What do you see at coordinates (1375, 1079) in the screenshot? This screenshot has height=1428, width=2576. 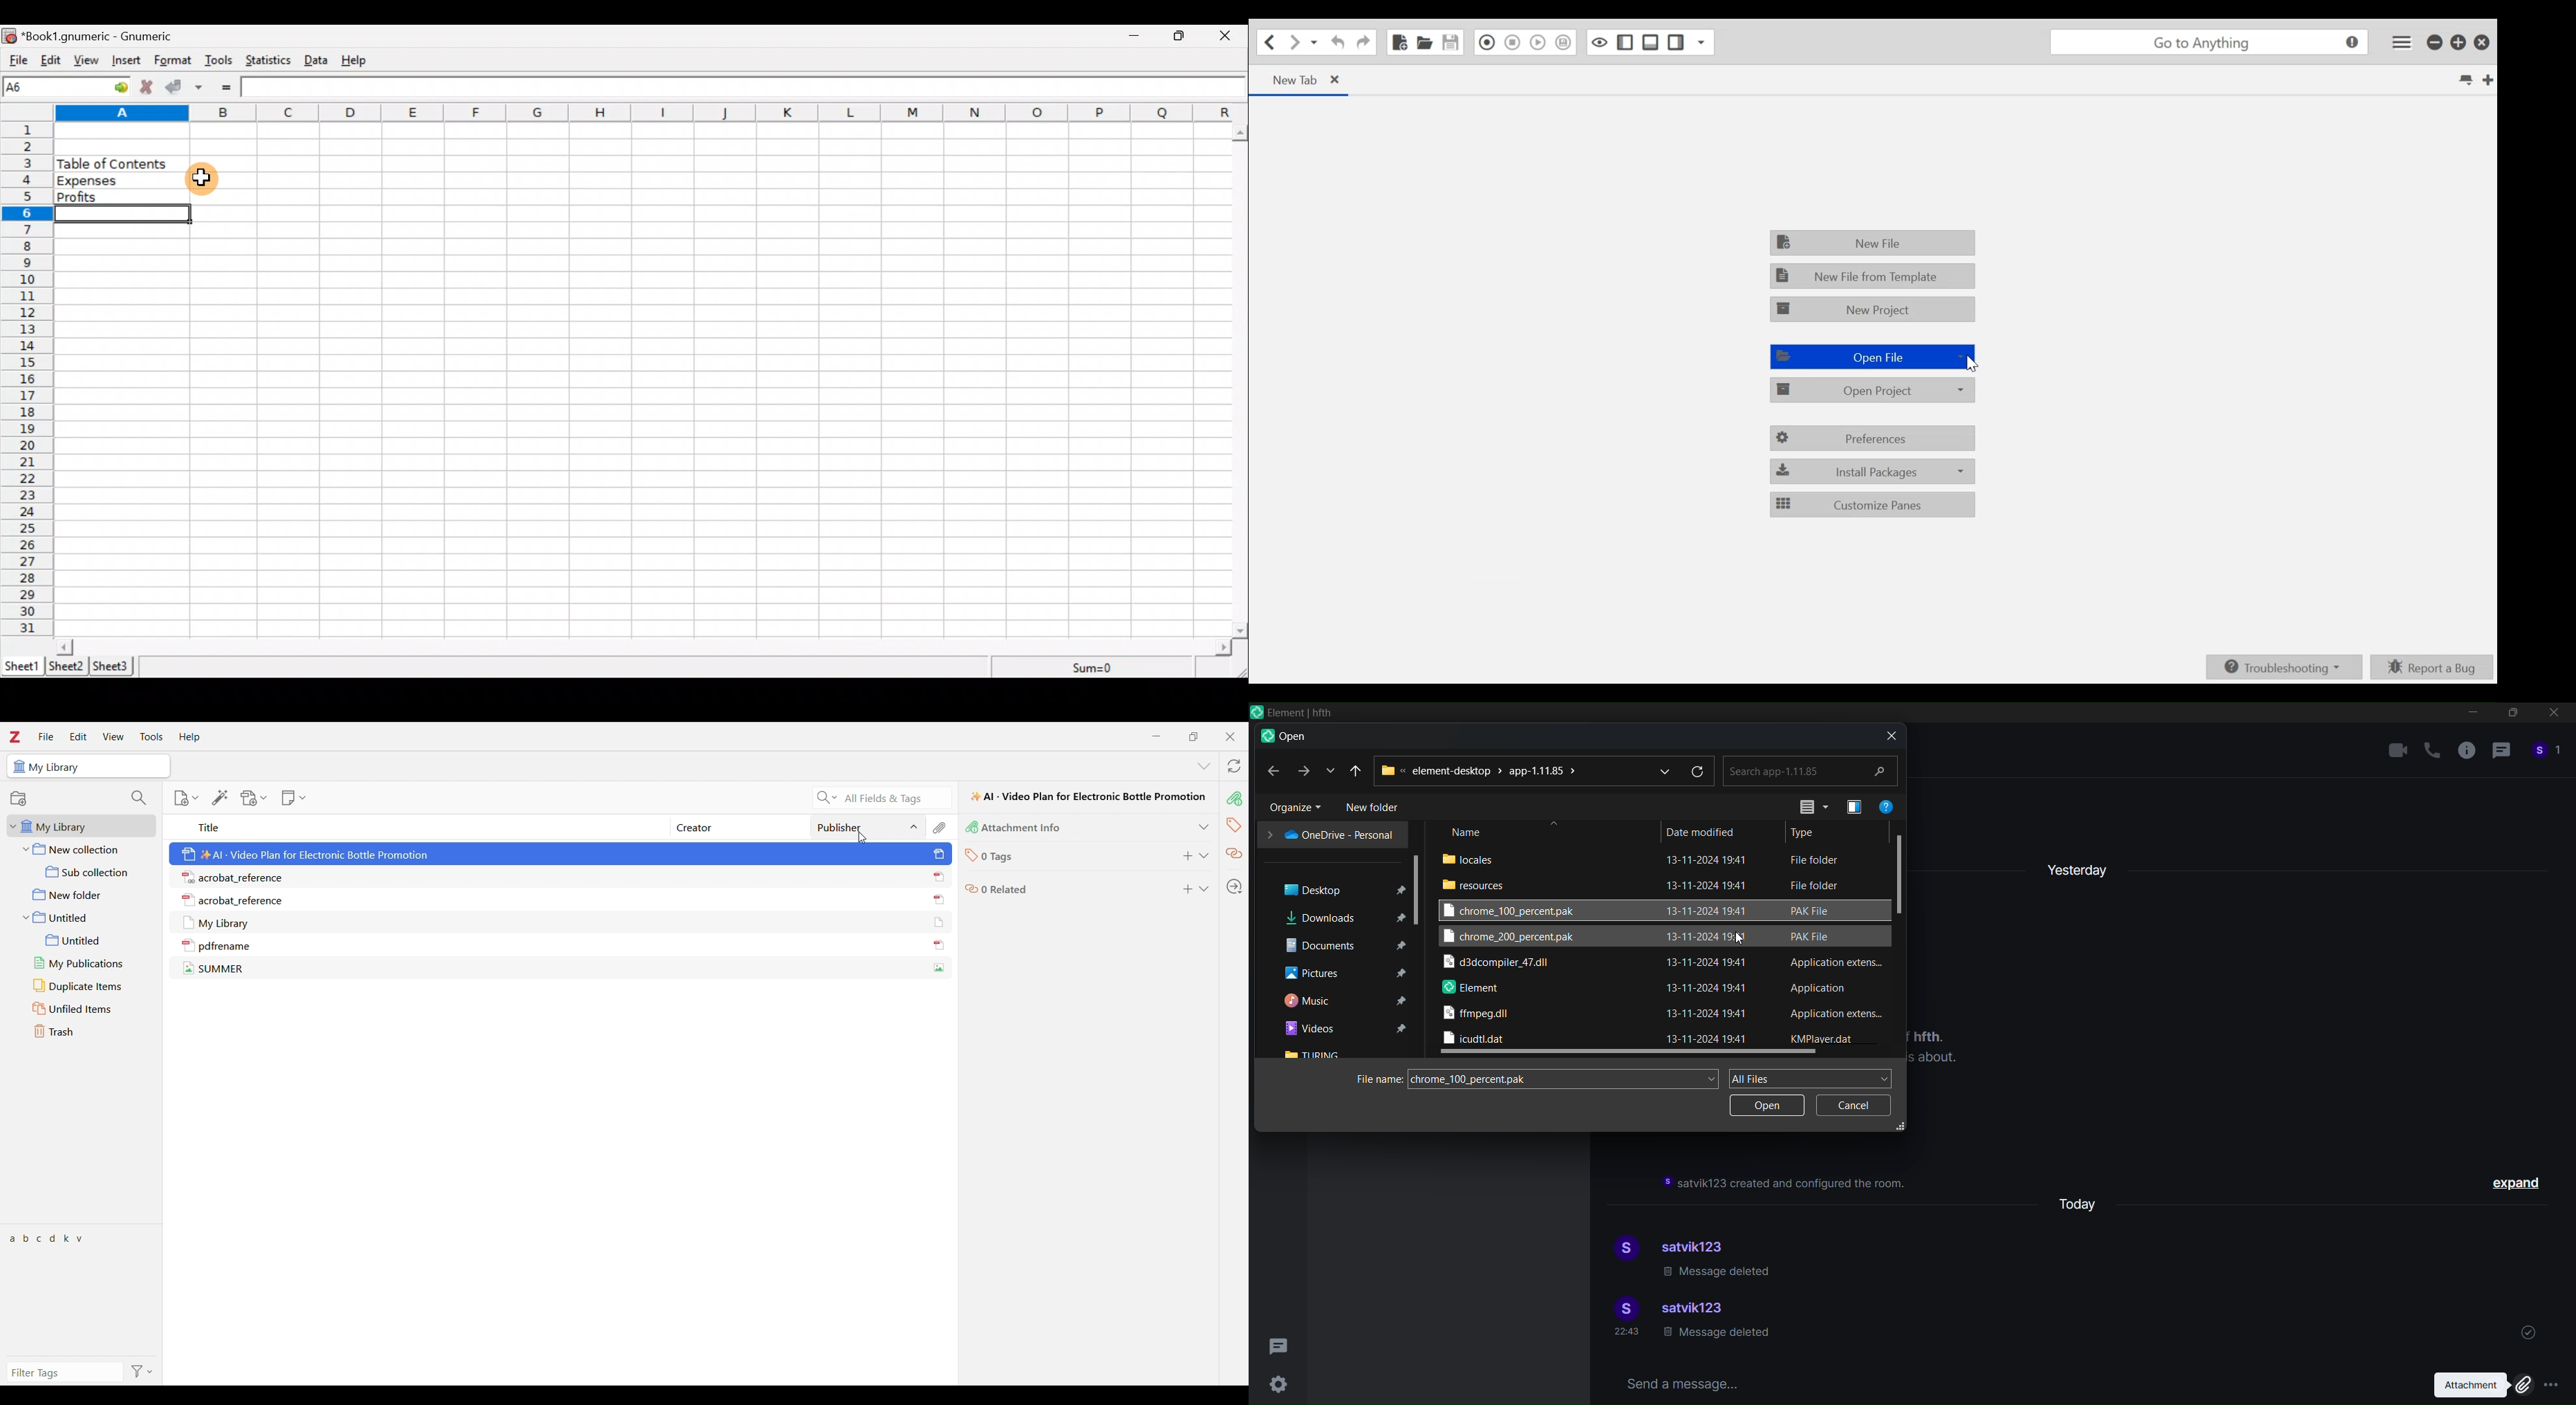 I see `file name` at bounding box center [1375, 1079].